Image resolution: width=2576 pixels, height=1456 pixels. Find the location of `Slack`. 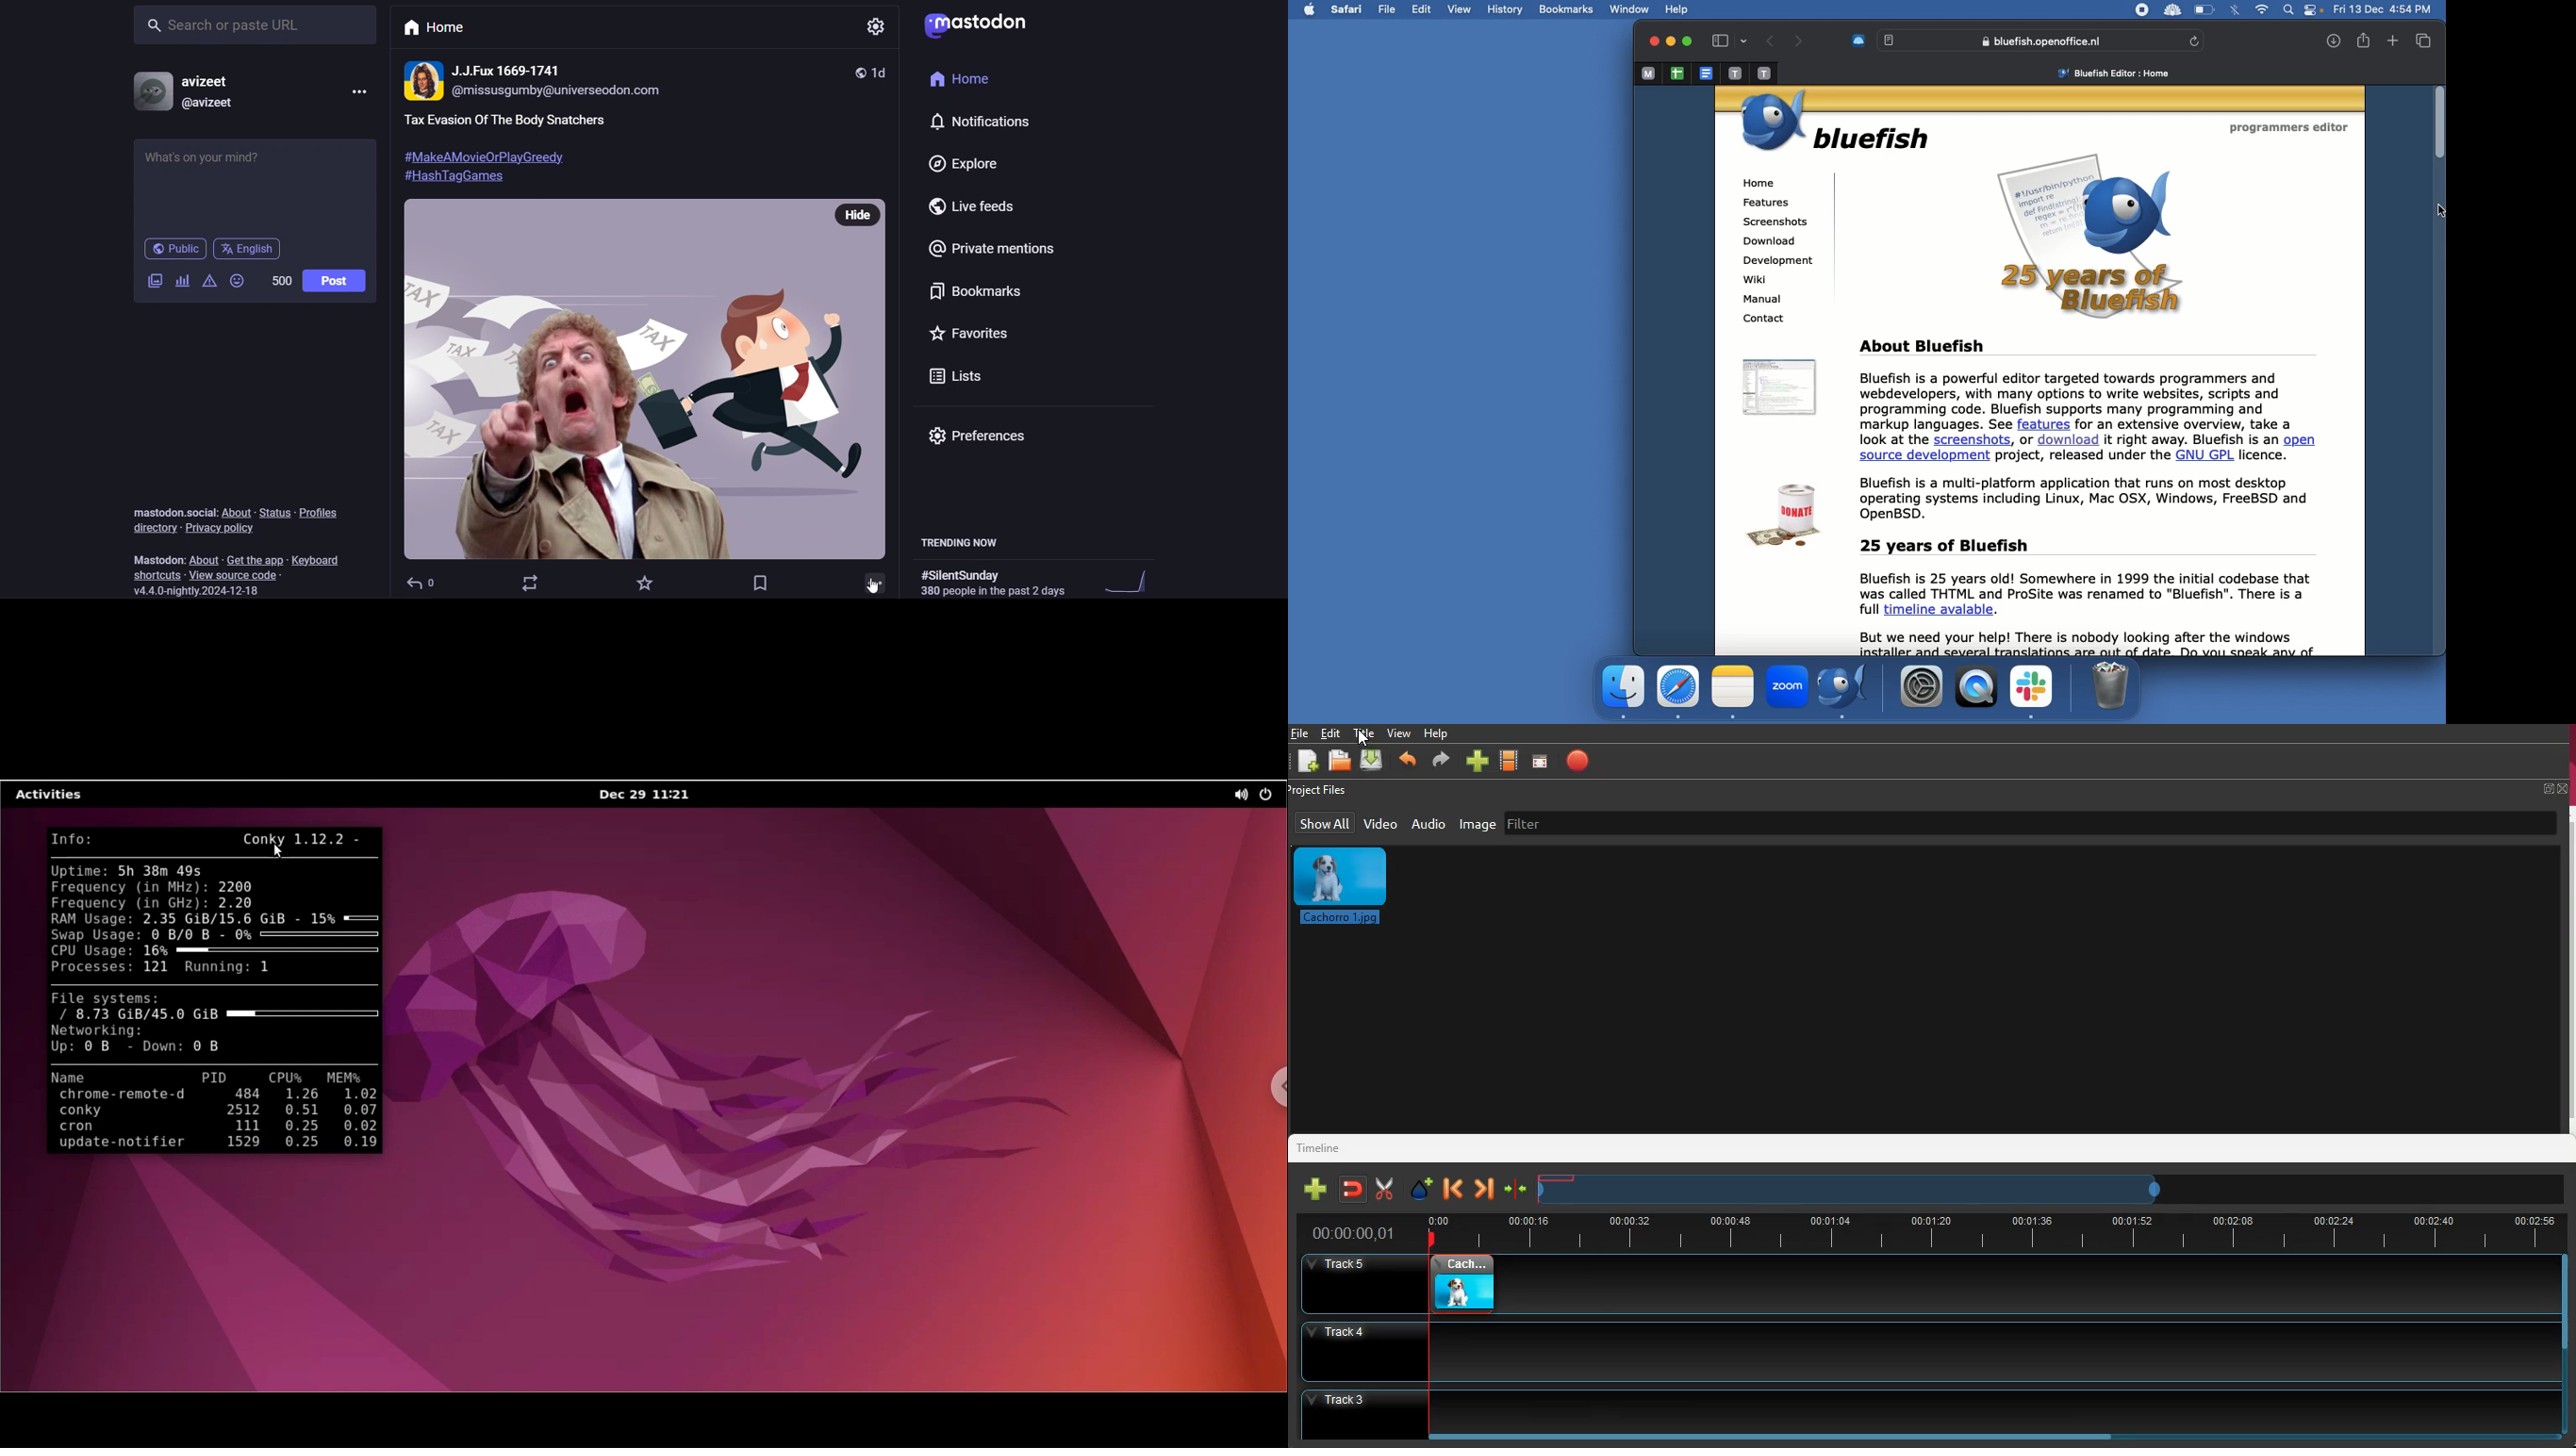

Slack is located at coordinates (2031, 690).